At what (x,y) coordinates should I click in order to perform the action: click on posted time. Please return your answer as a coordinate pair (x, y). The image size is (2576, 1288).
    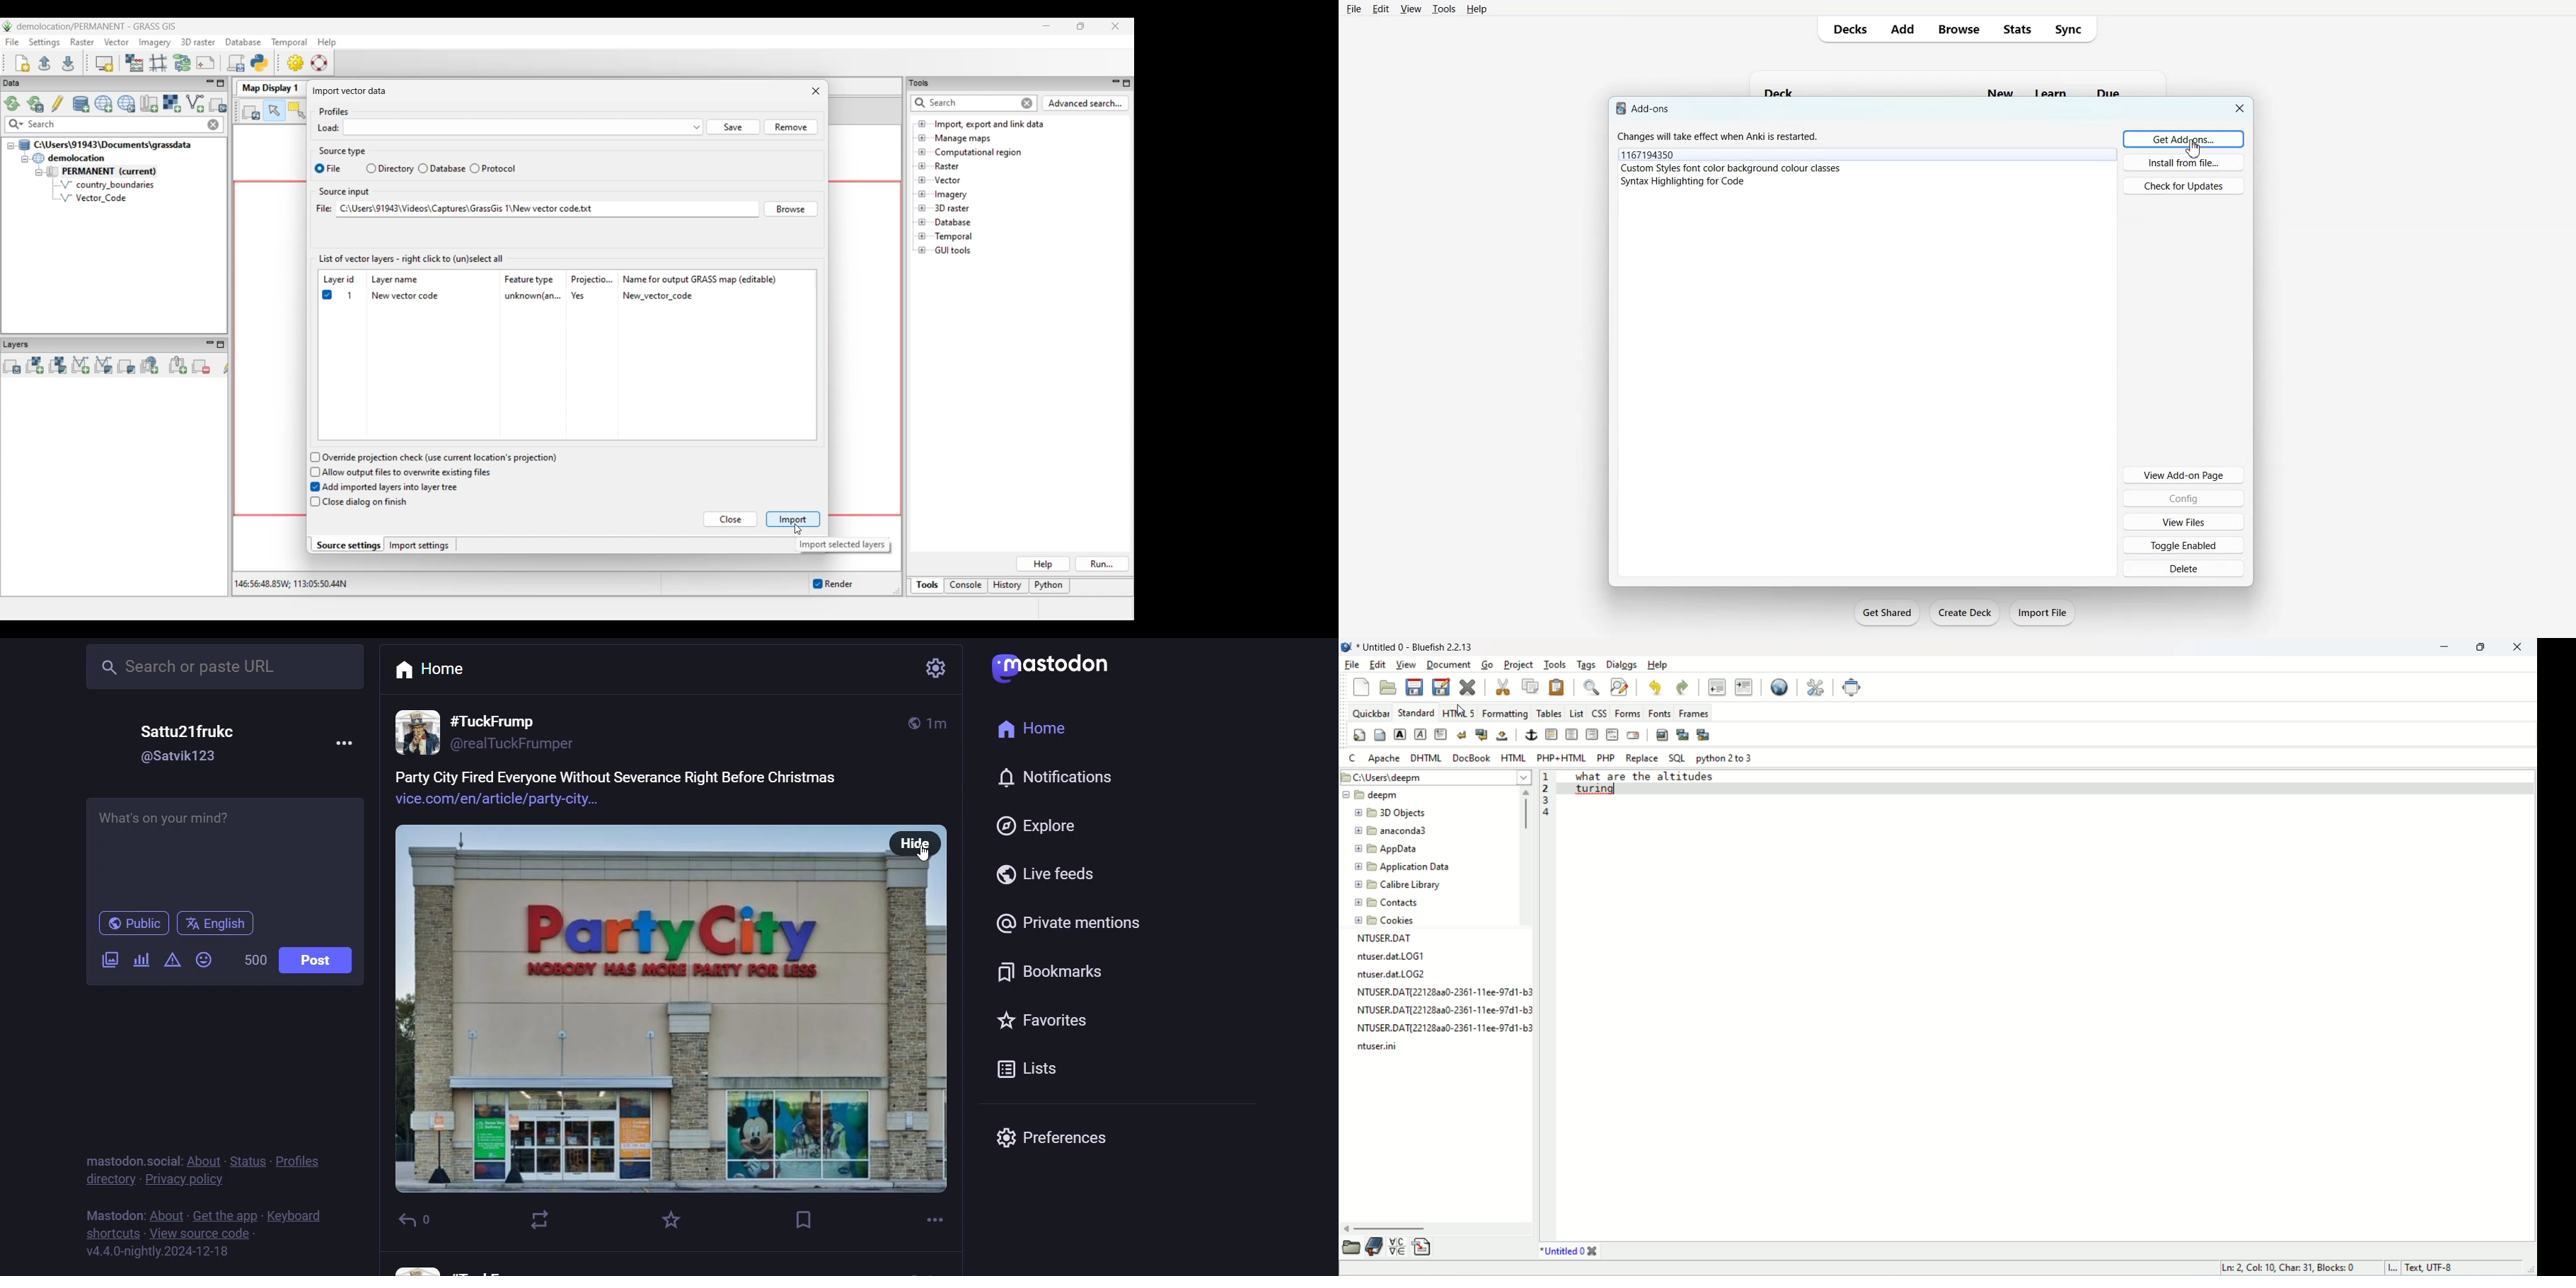
    Looking at the image, I should click on (941, 722).